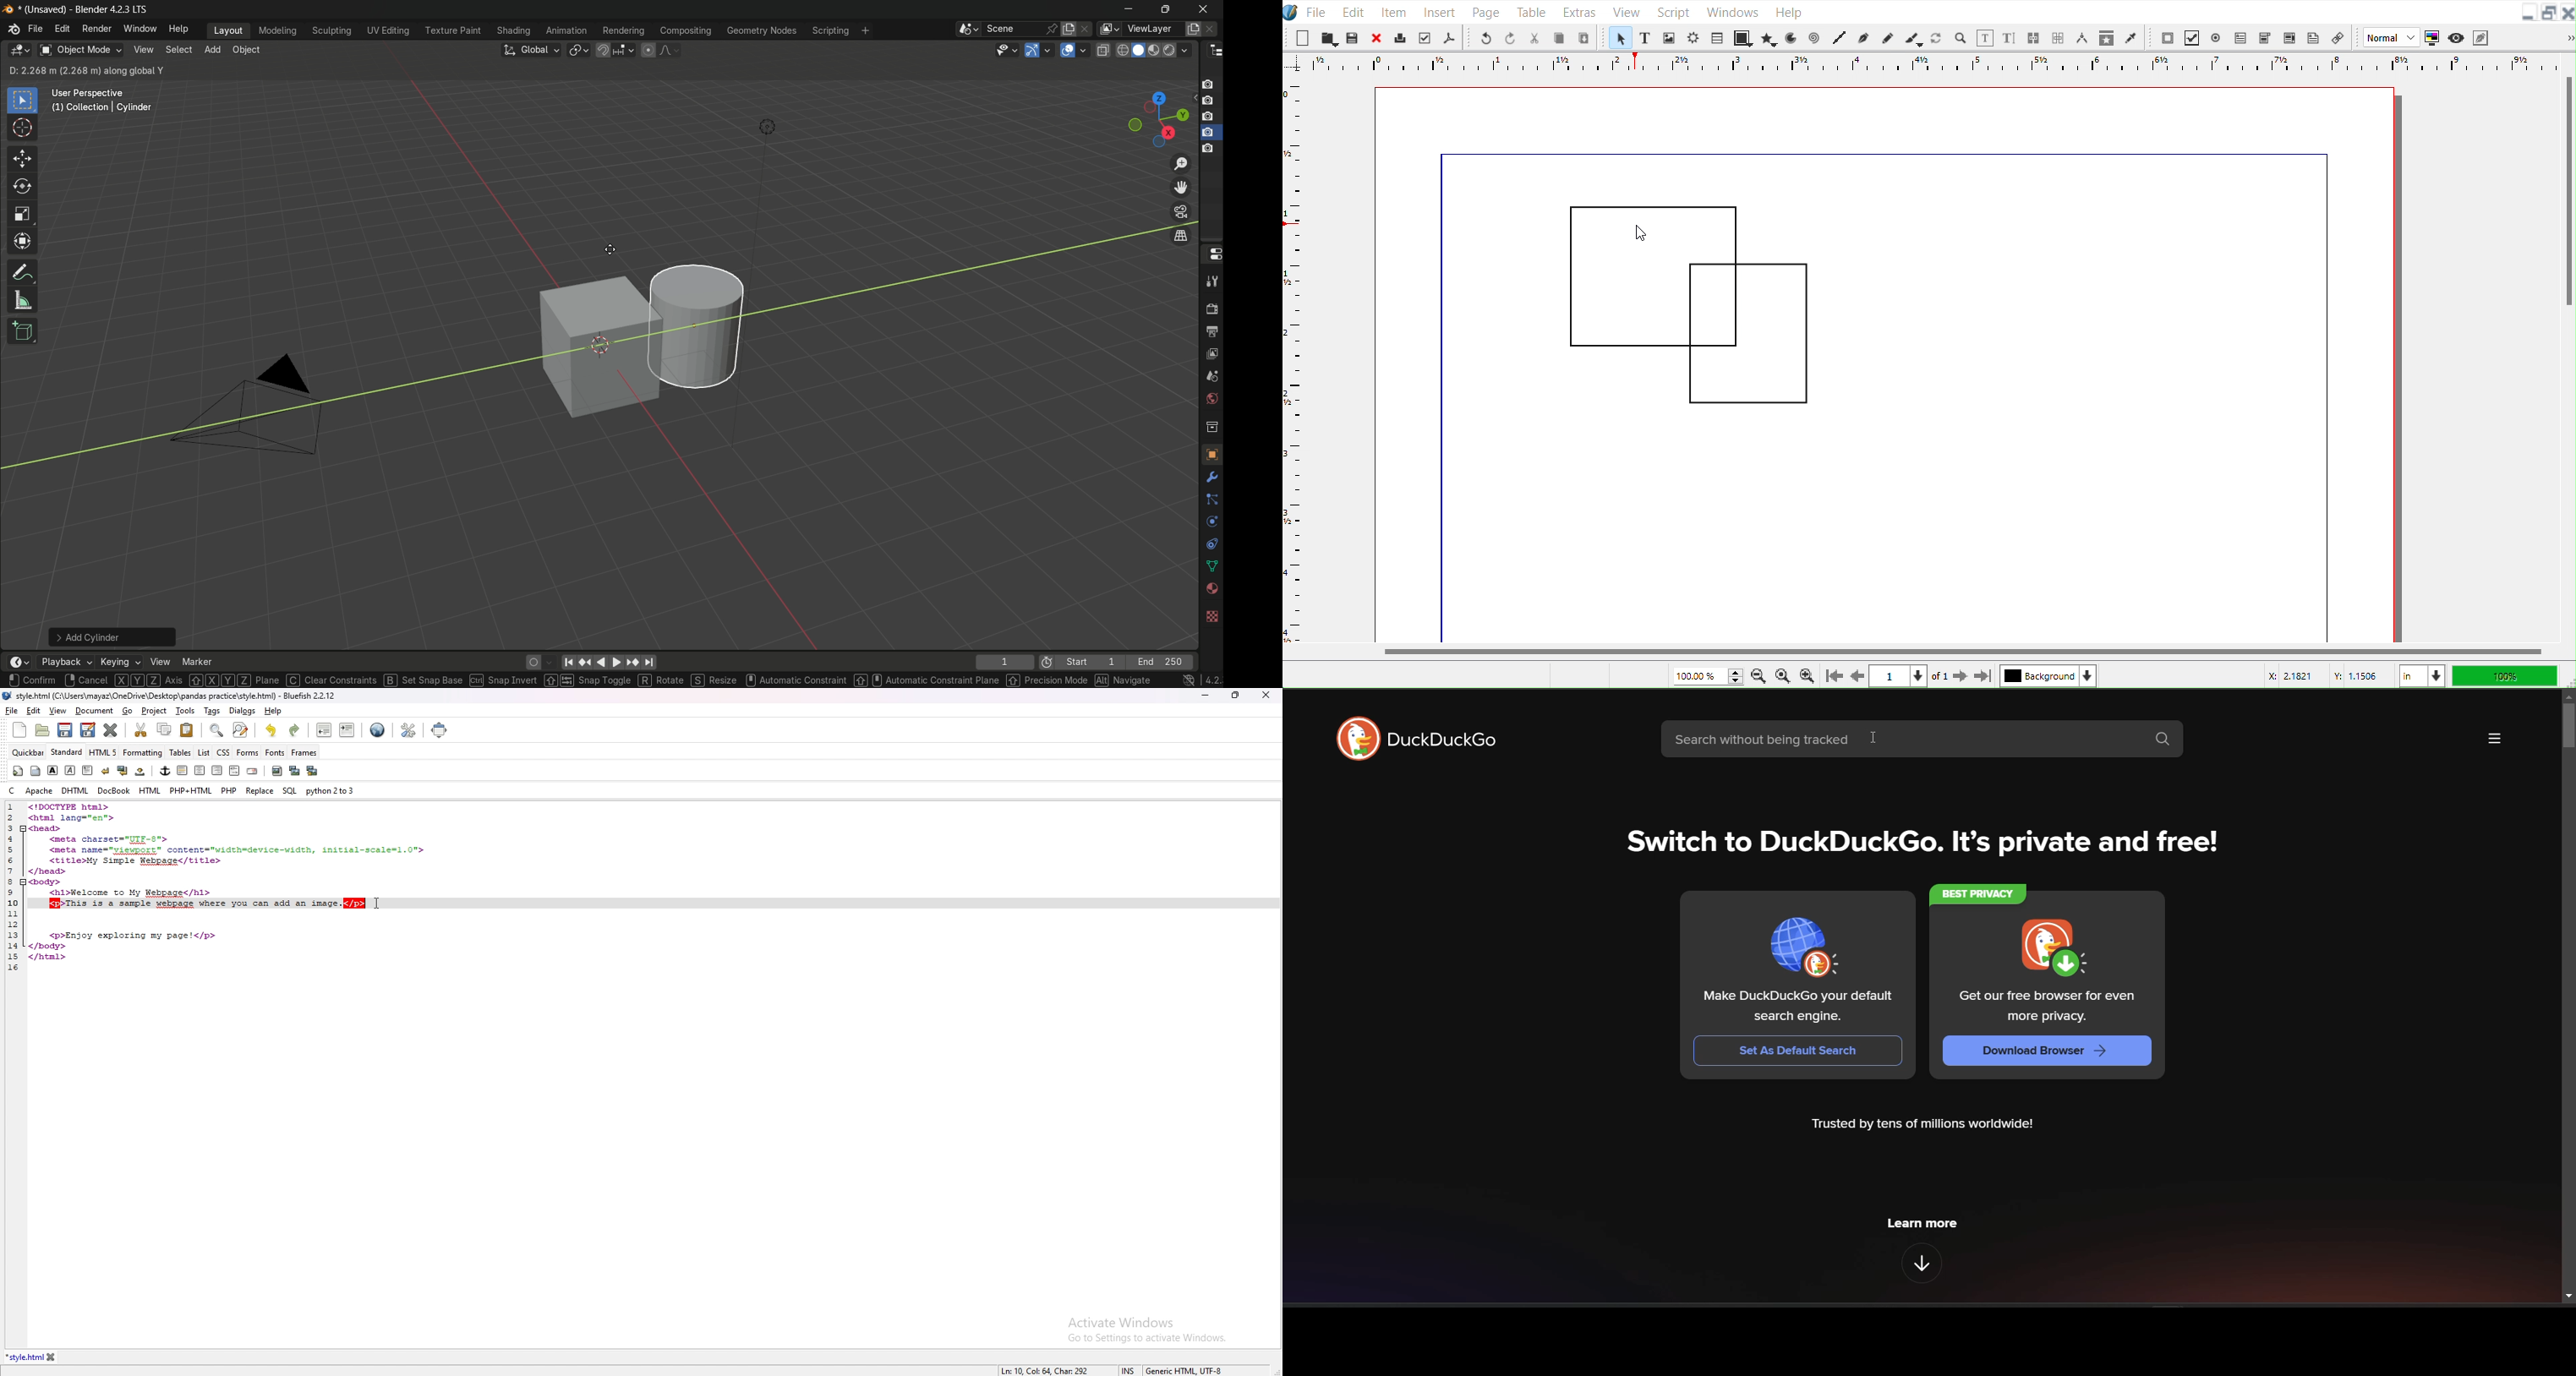 Image resolution: width=2576 pixels, height=1400 pixels. I want to click on Y Co-ordinate, so click(2360, 677).